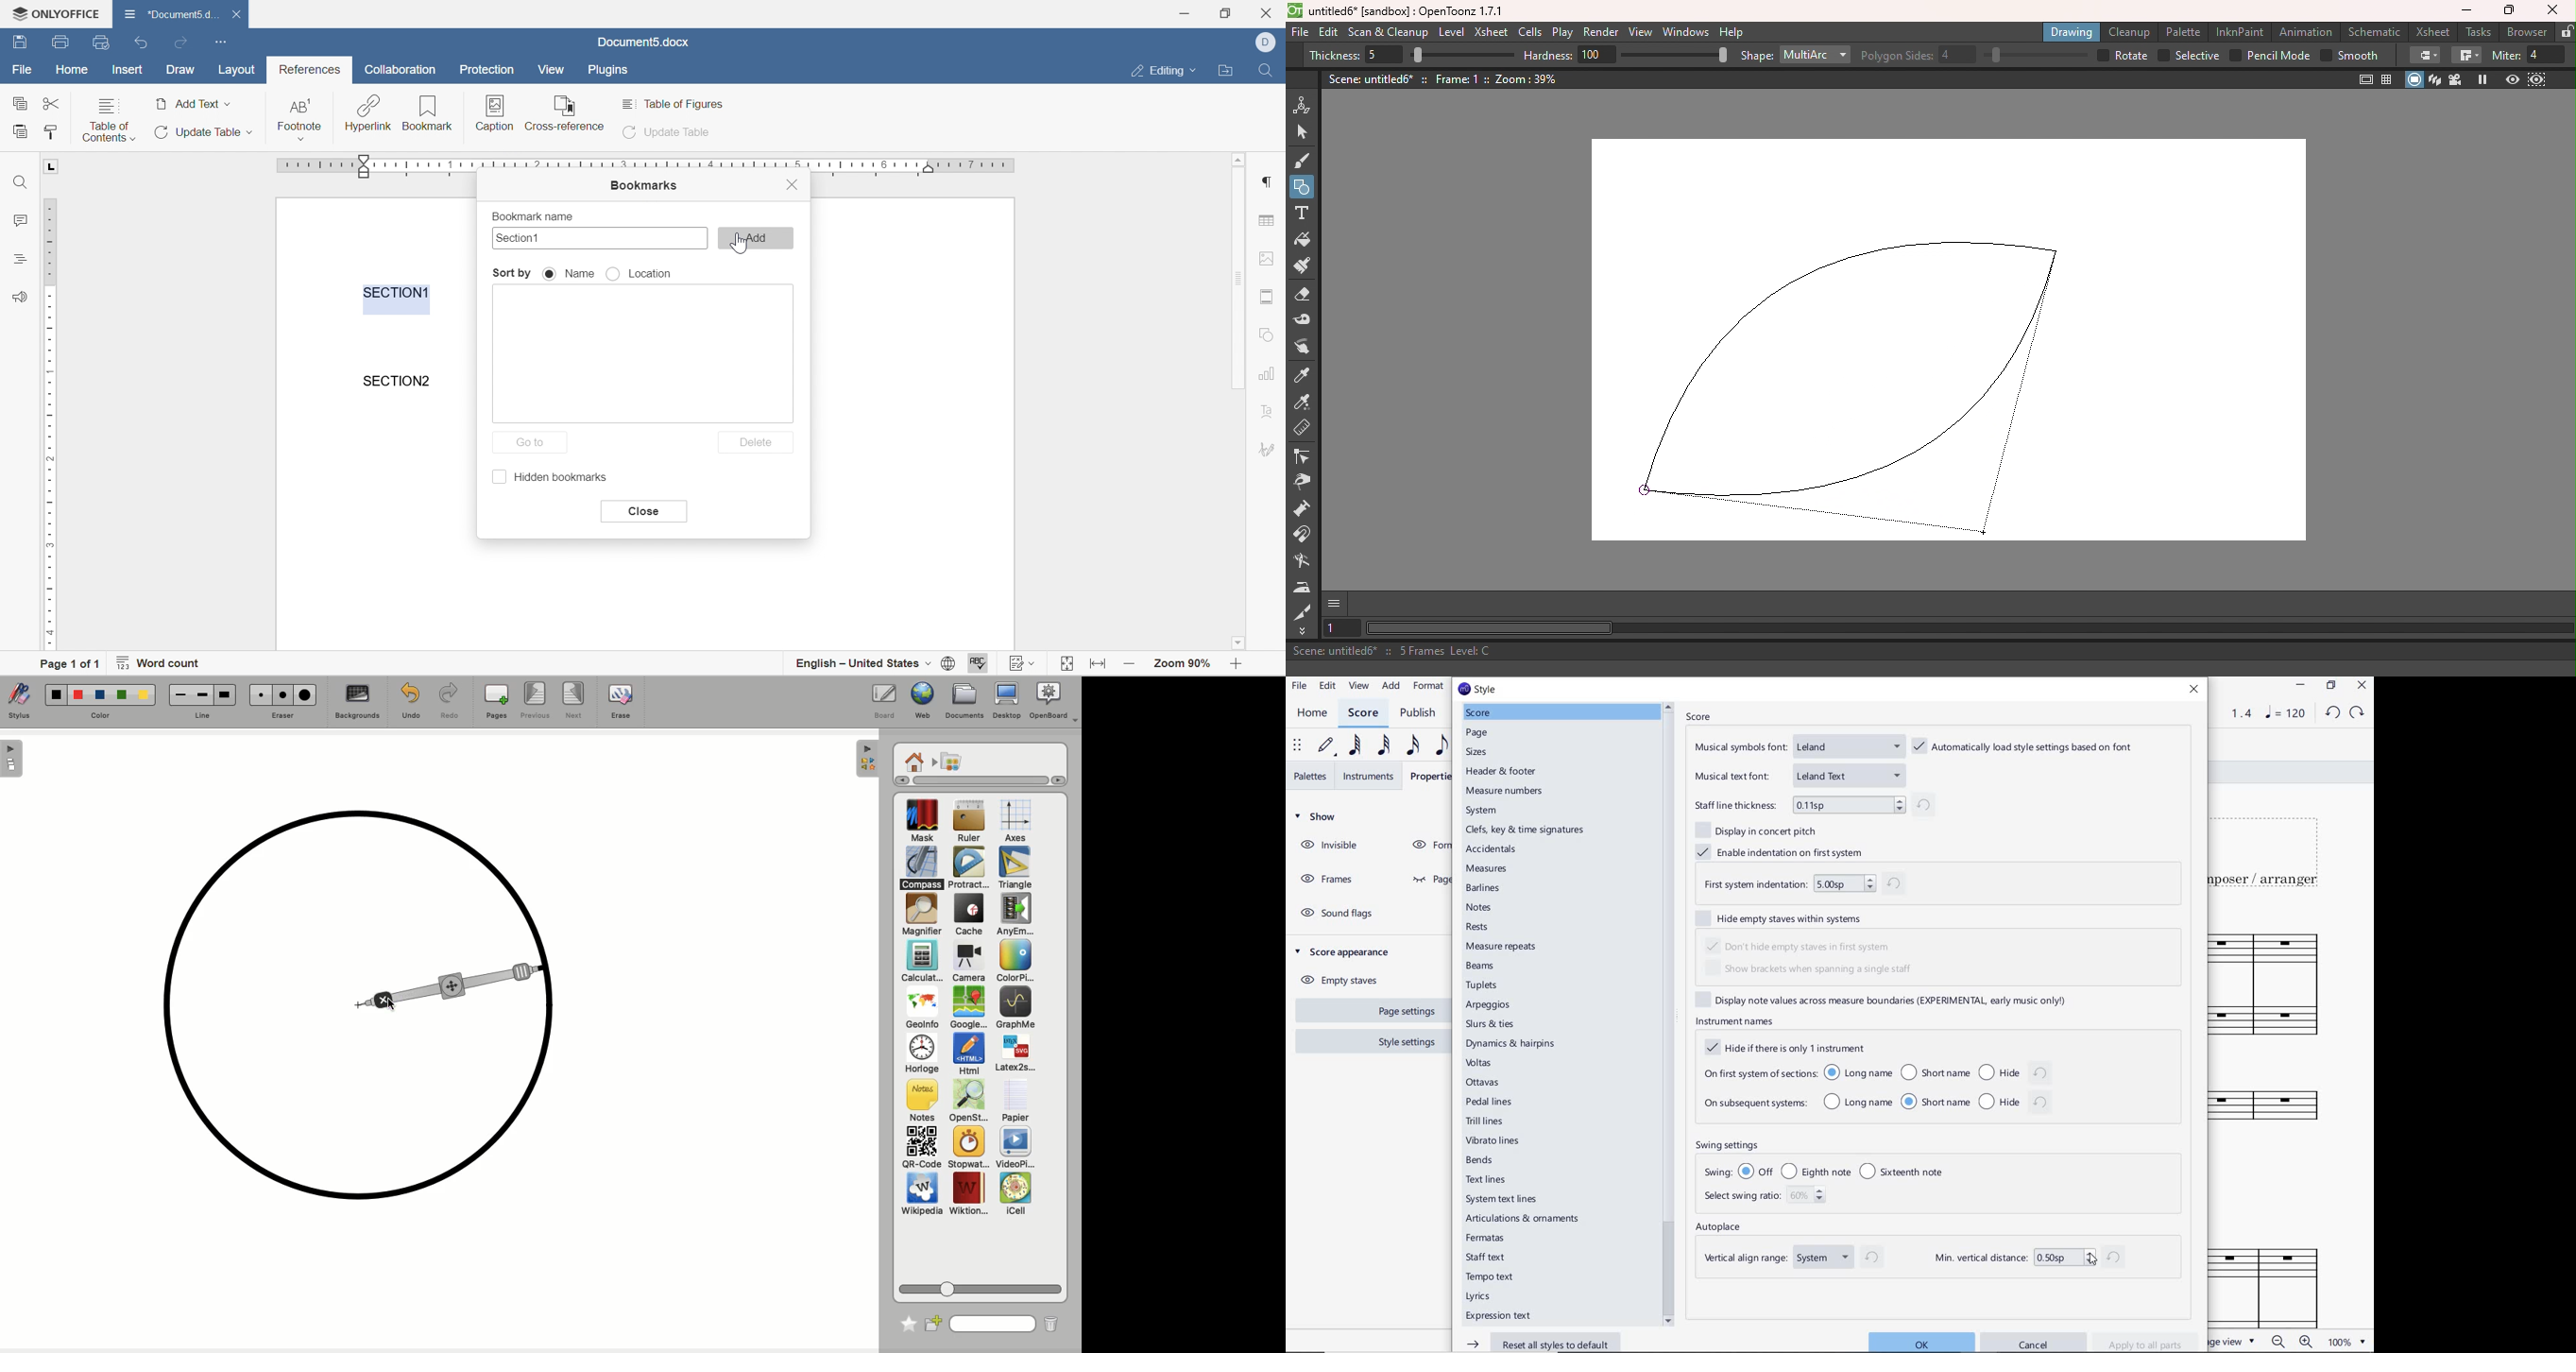  What do you see at coordinates (355, 704) in the screenshot?
I see `Backgrounds` at bounding box center [355, 704].